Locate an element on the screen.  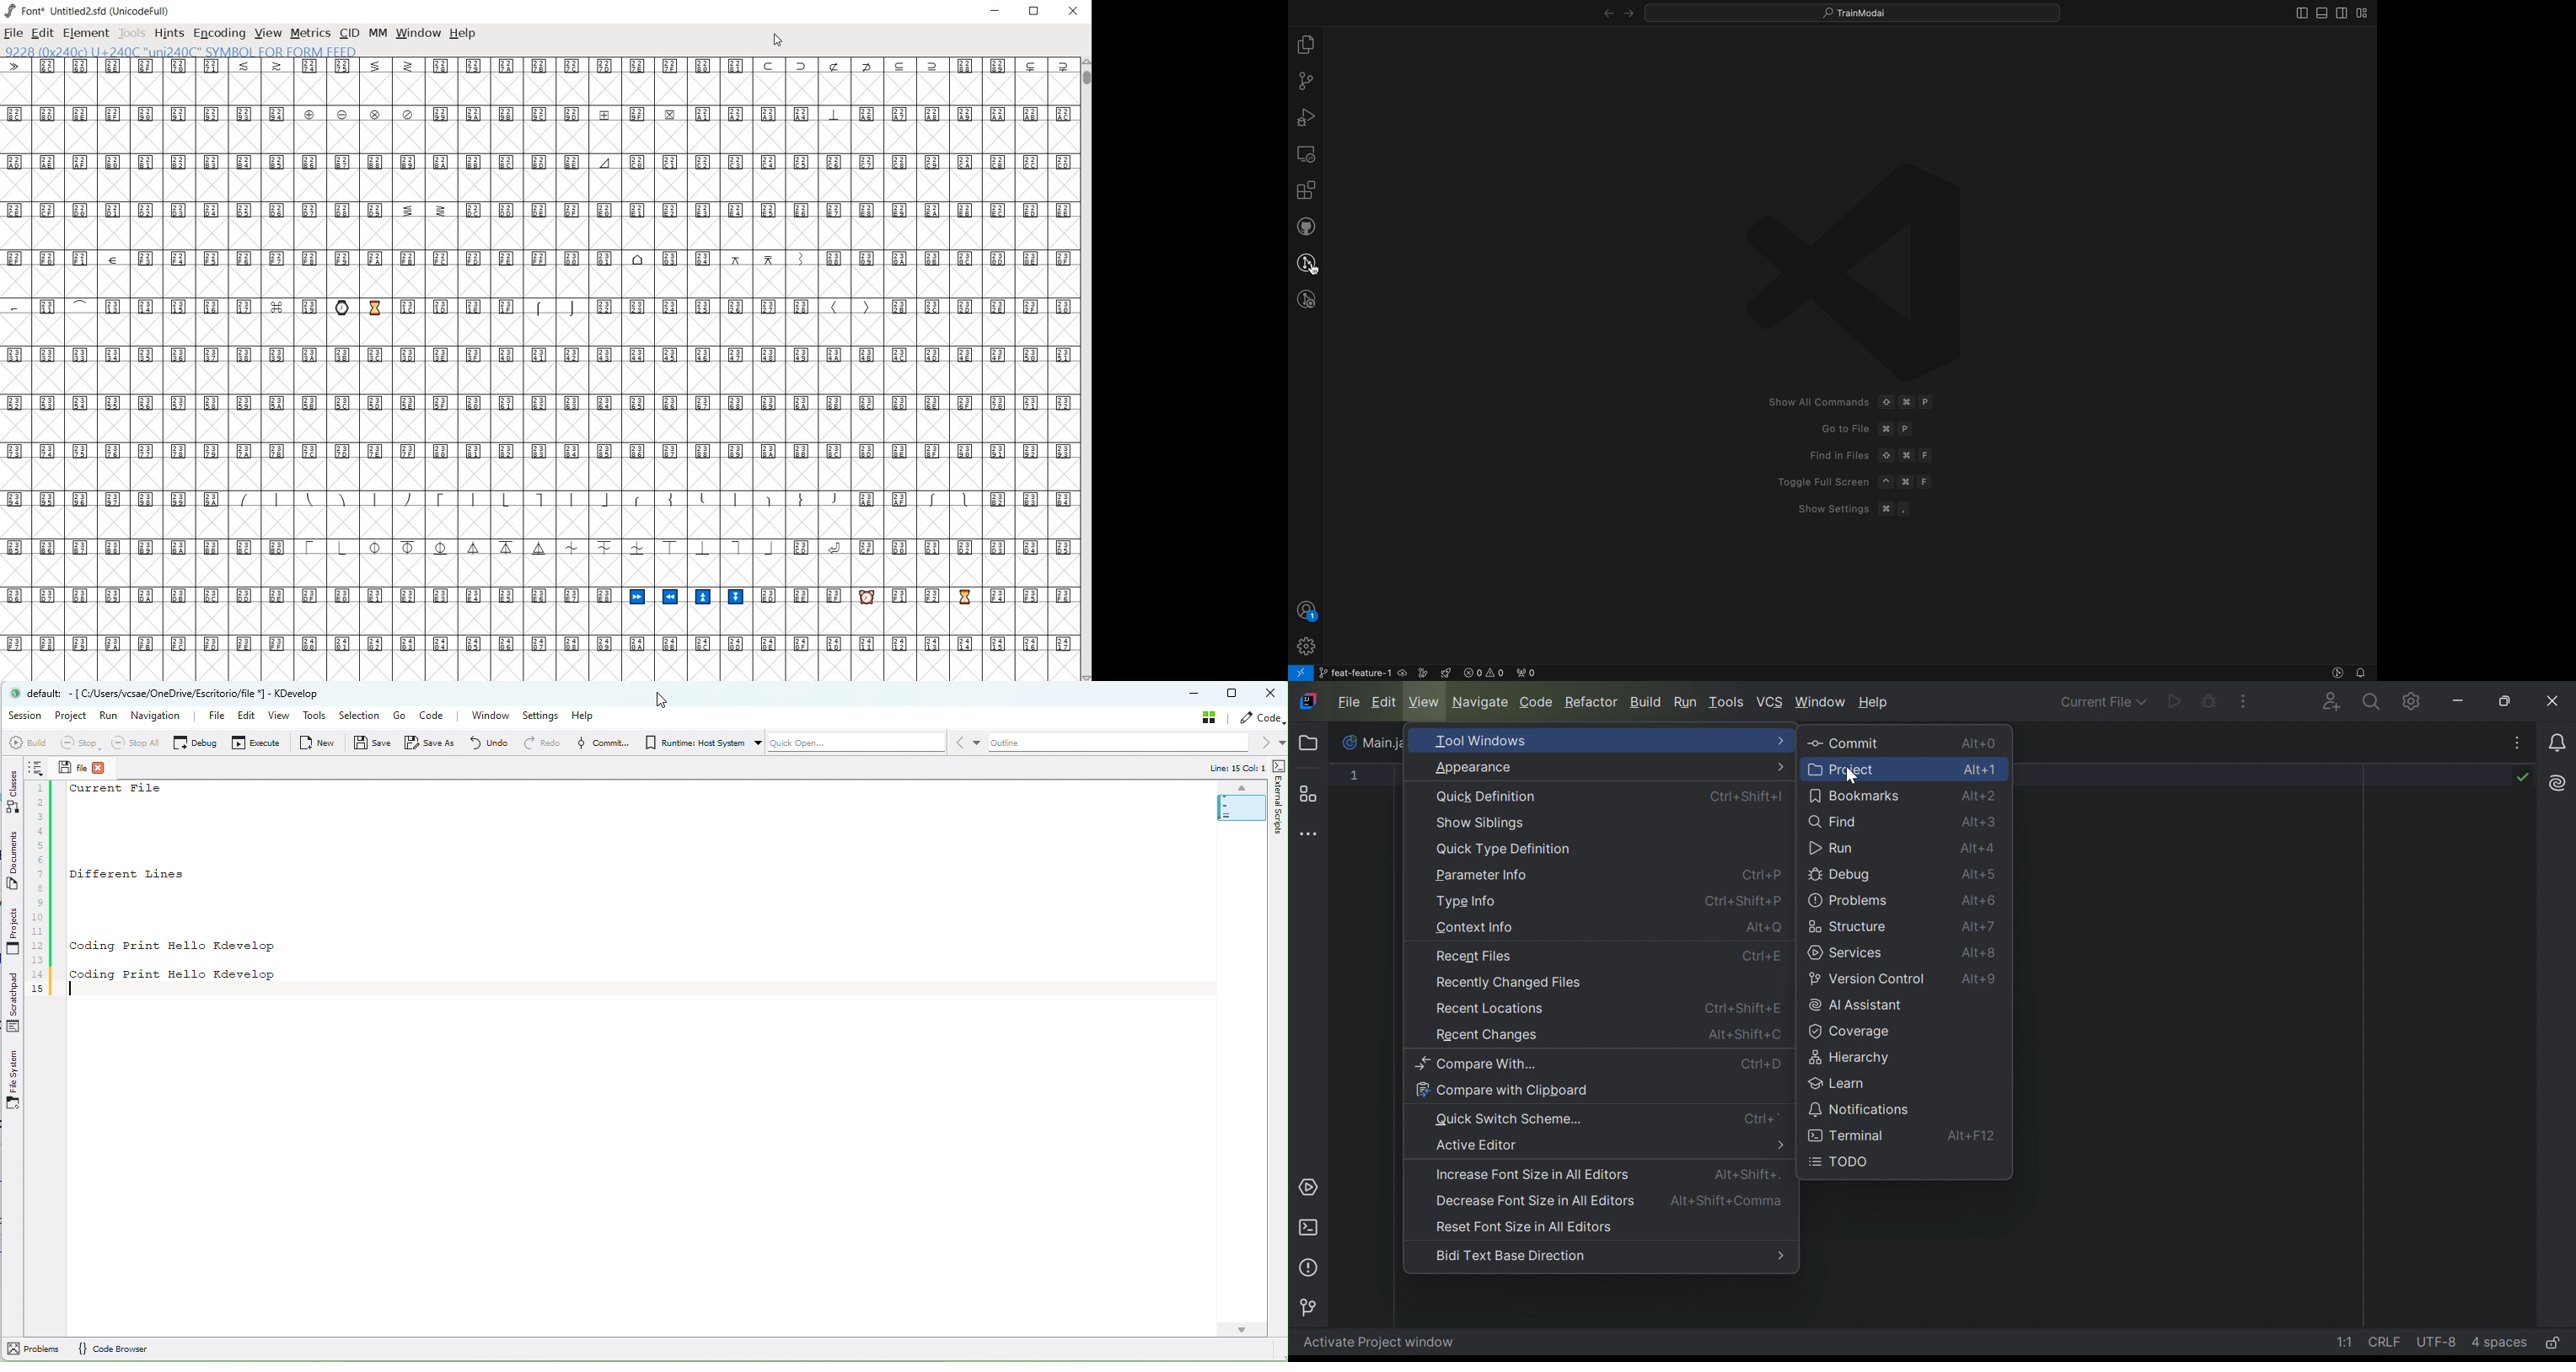
Updates available. IDE and Project Settings. is located at coordinates (2408, 701).